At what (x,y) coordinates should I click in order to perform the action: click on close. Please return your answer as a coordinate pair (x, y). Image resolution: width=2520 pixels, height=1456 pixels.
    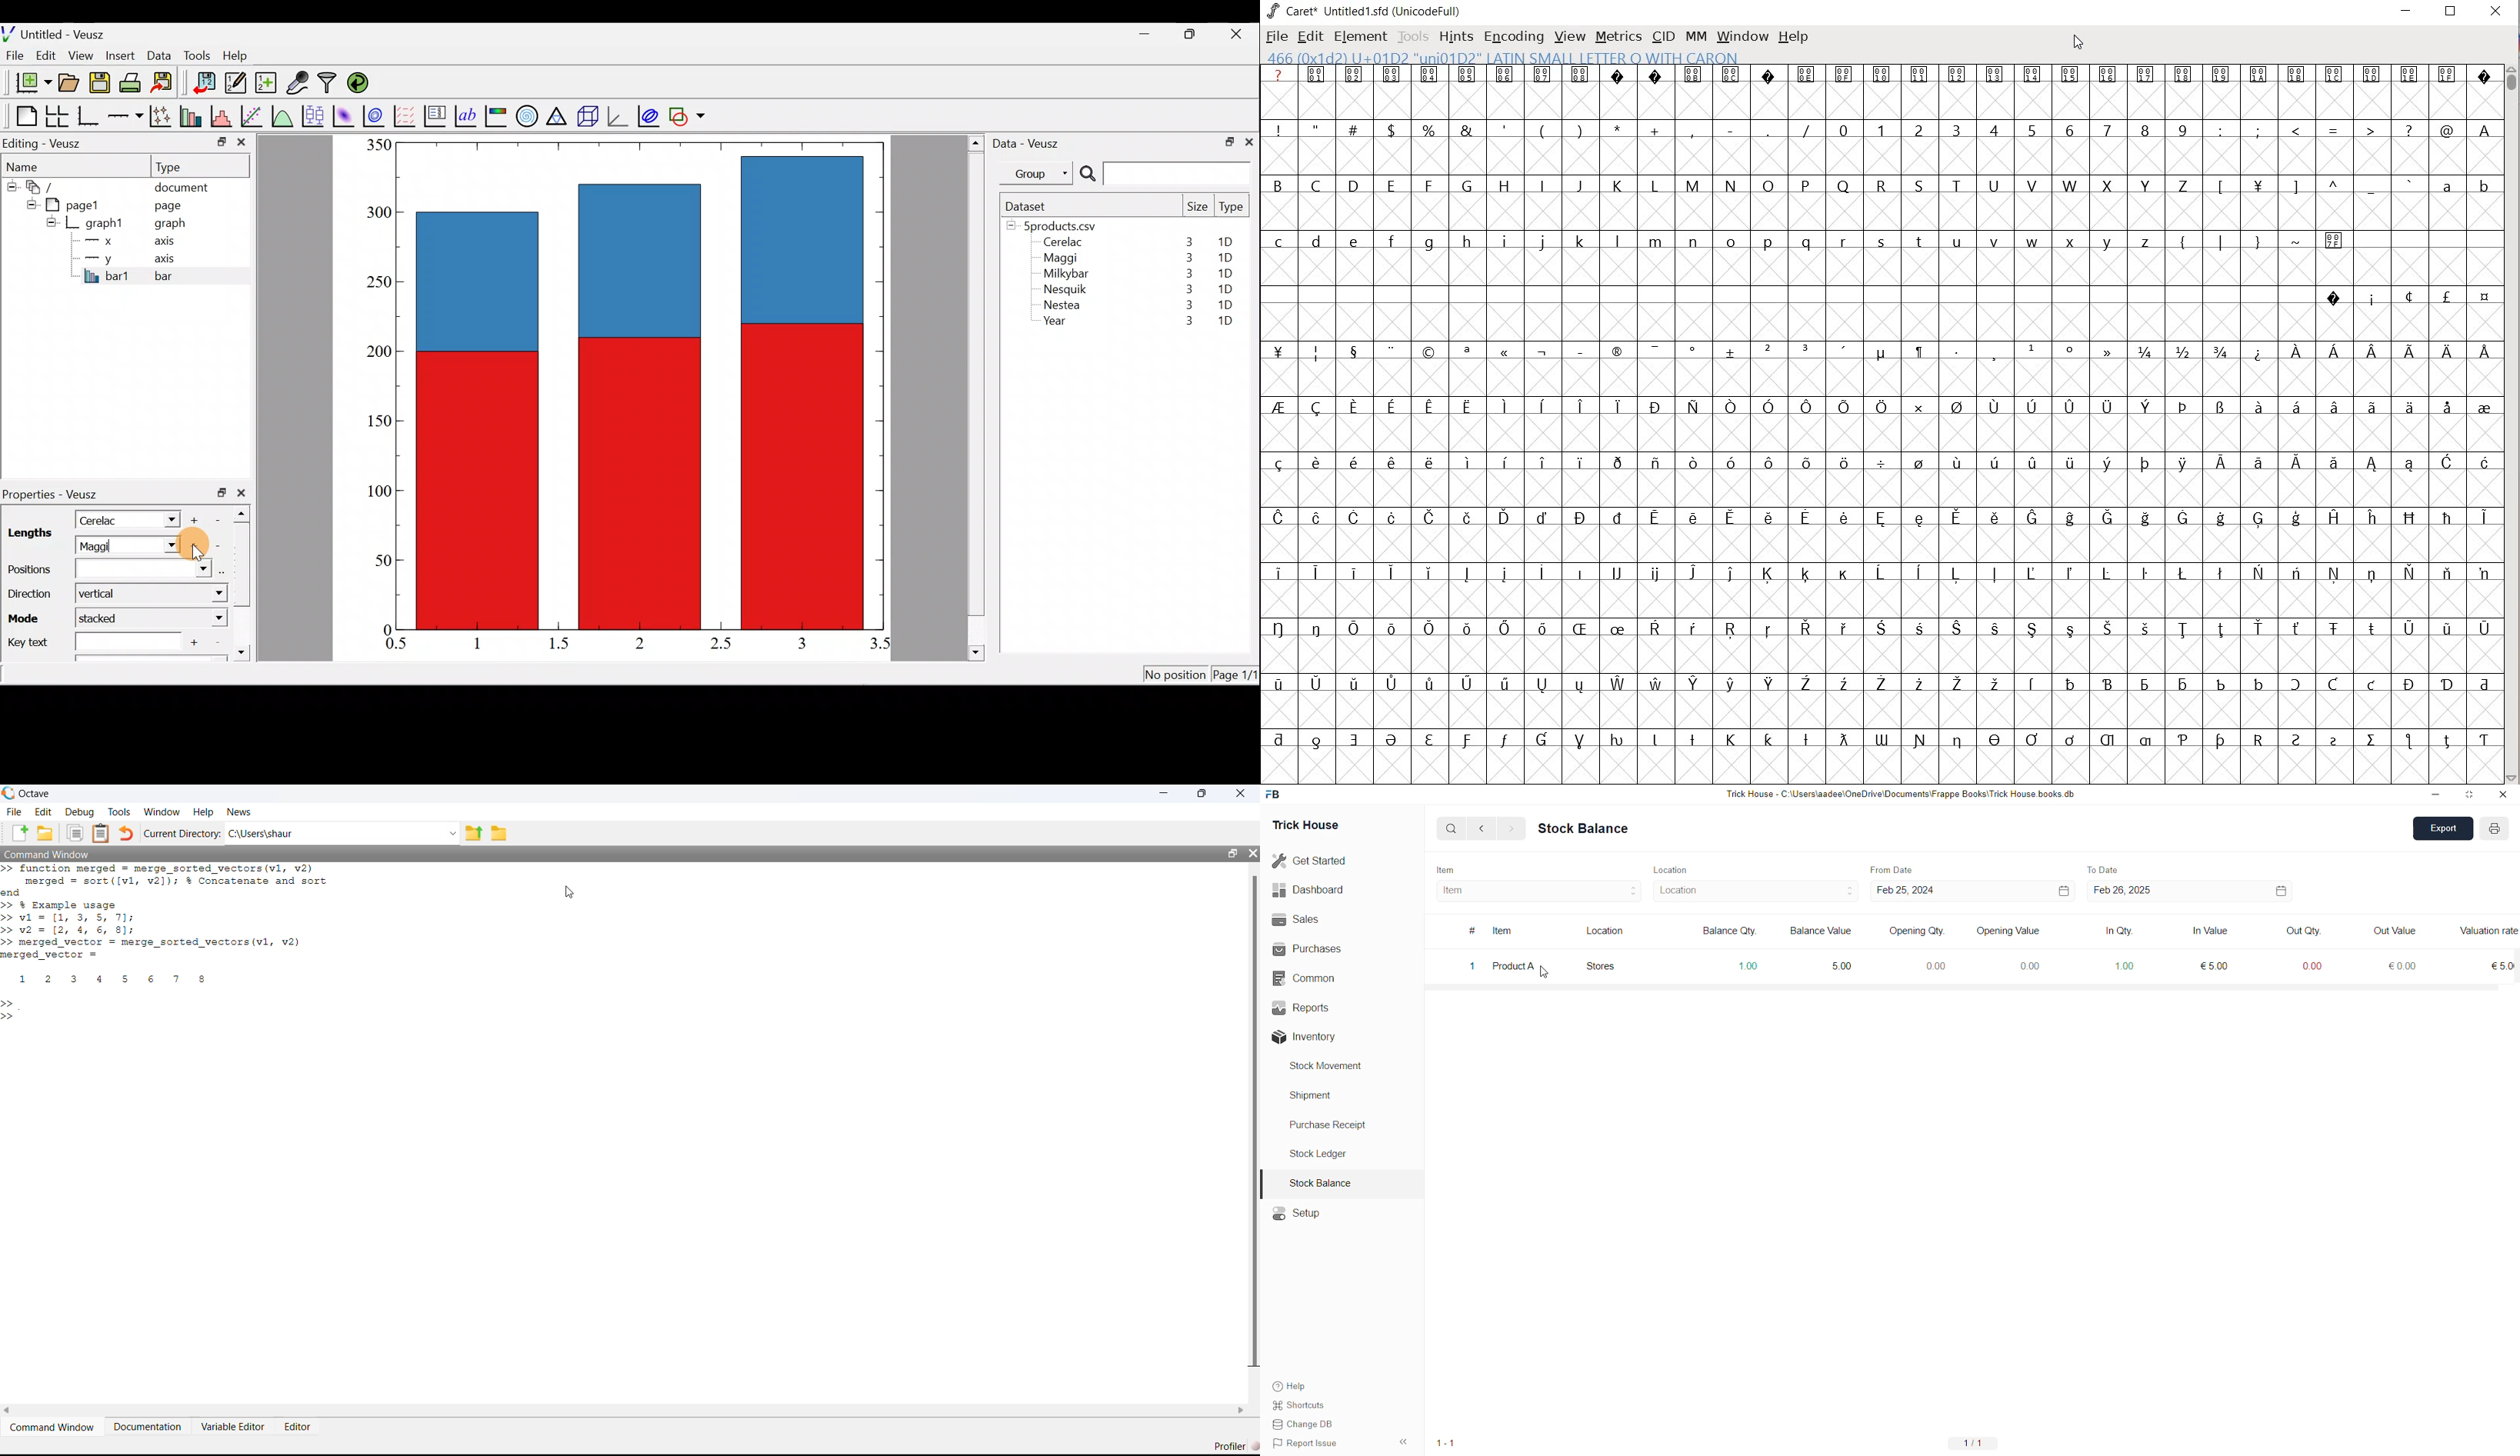
    Looking at the image, I should click on (1253, 854).